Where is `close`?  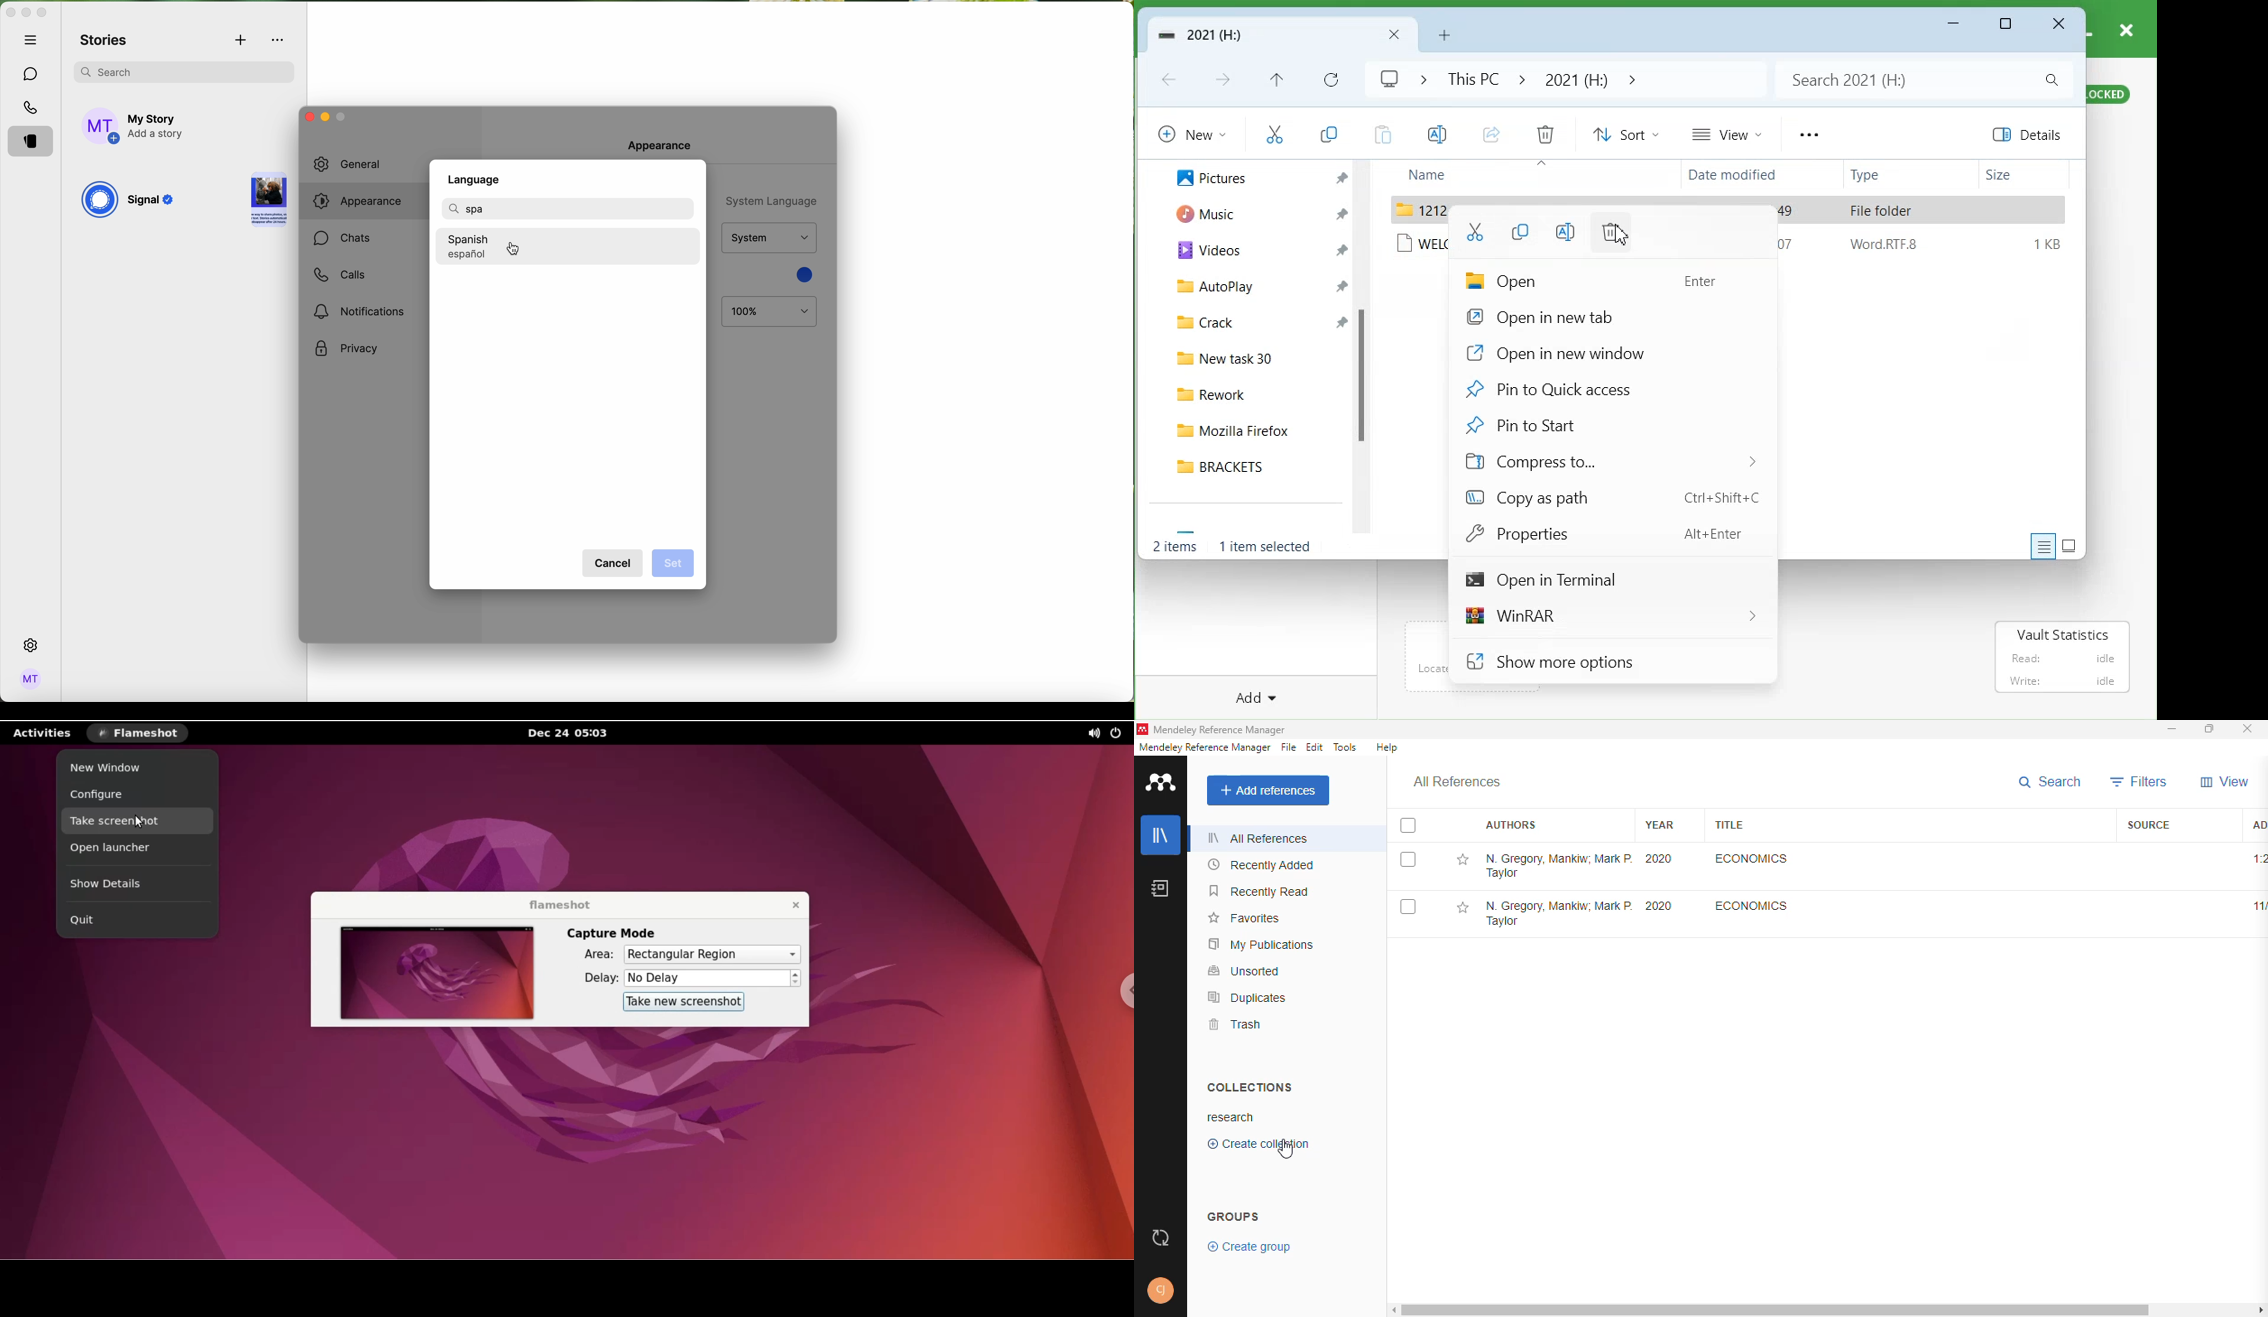
close is located at coordinates (2248, 728).